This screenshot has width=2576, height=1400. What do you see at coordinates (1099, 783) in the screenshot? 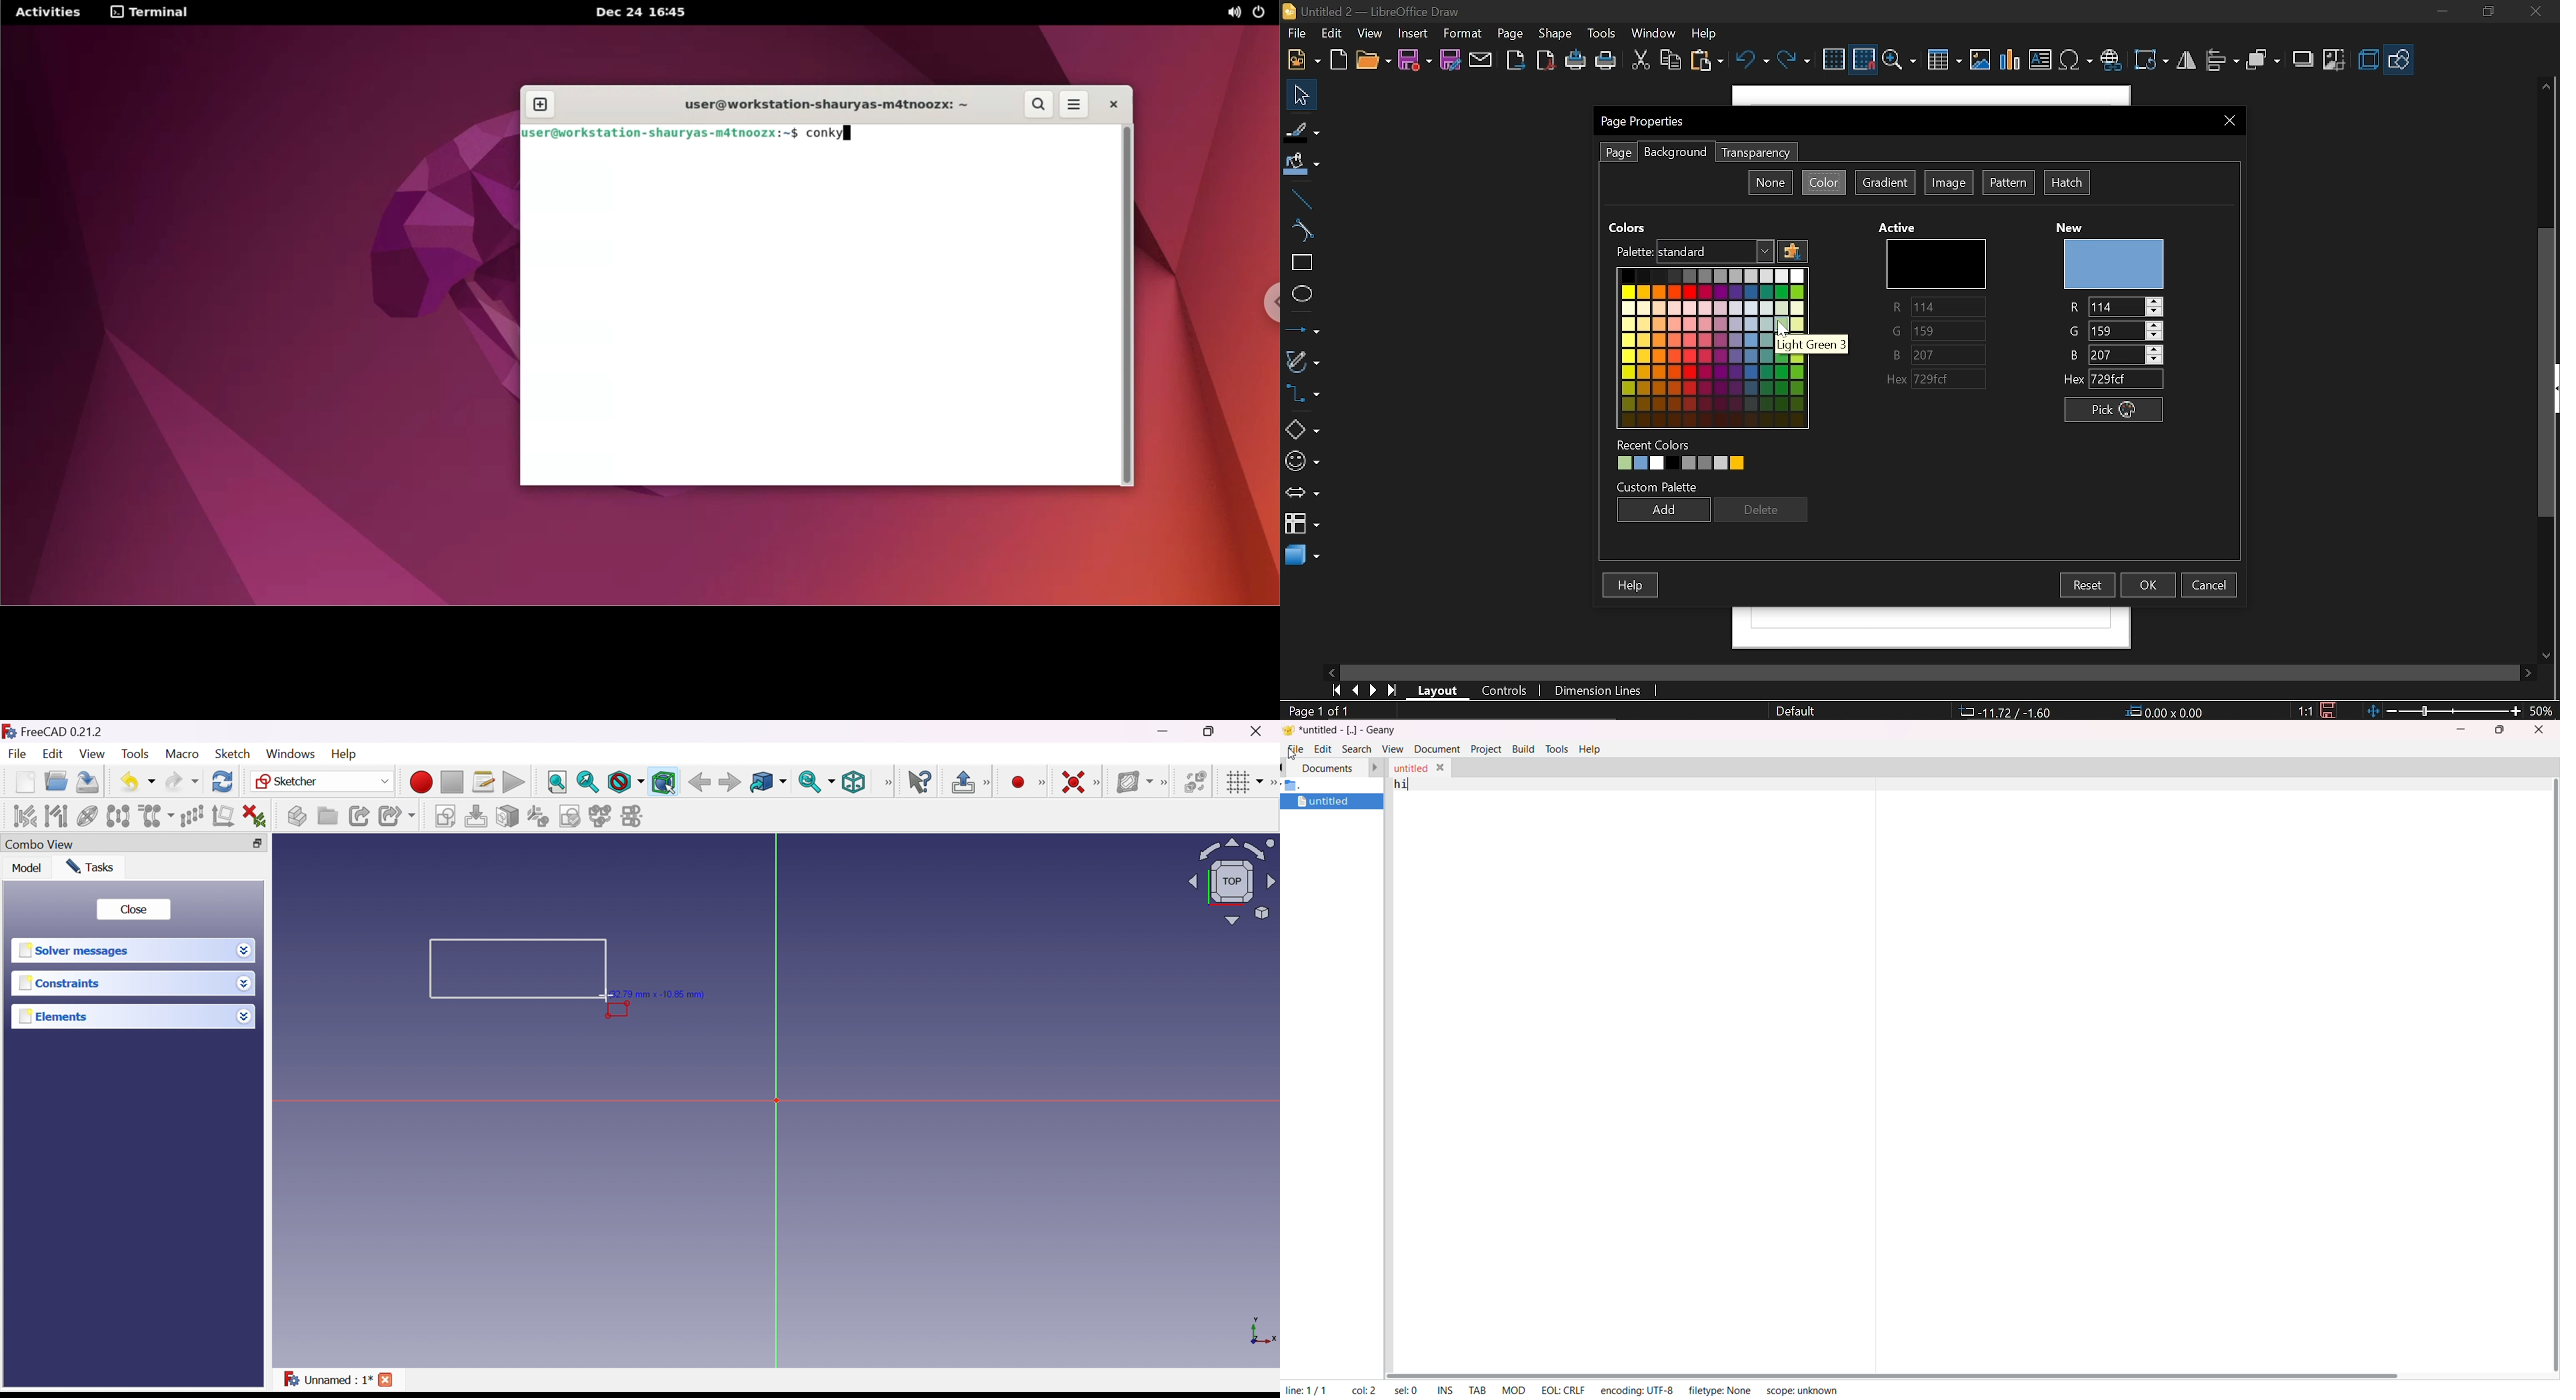
I see `[Sketcher constraints]` at bounding box center [1099, 783].